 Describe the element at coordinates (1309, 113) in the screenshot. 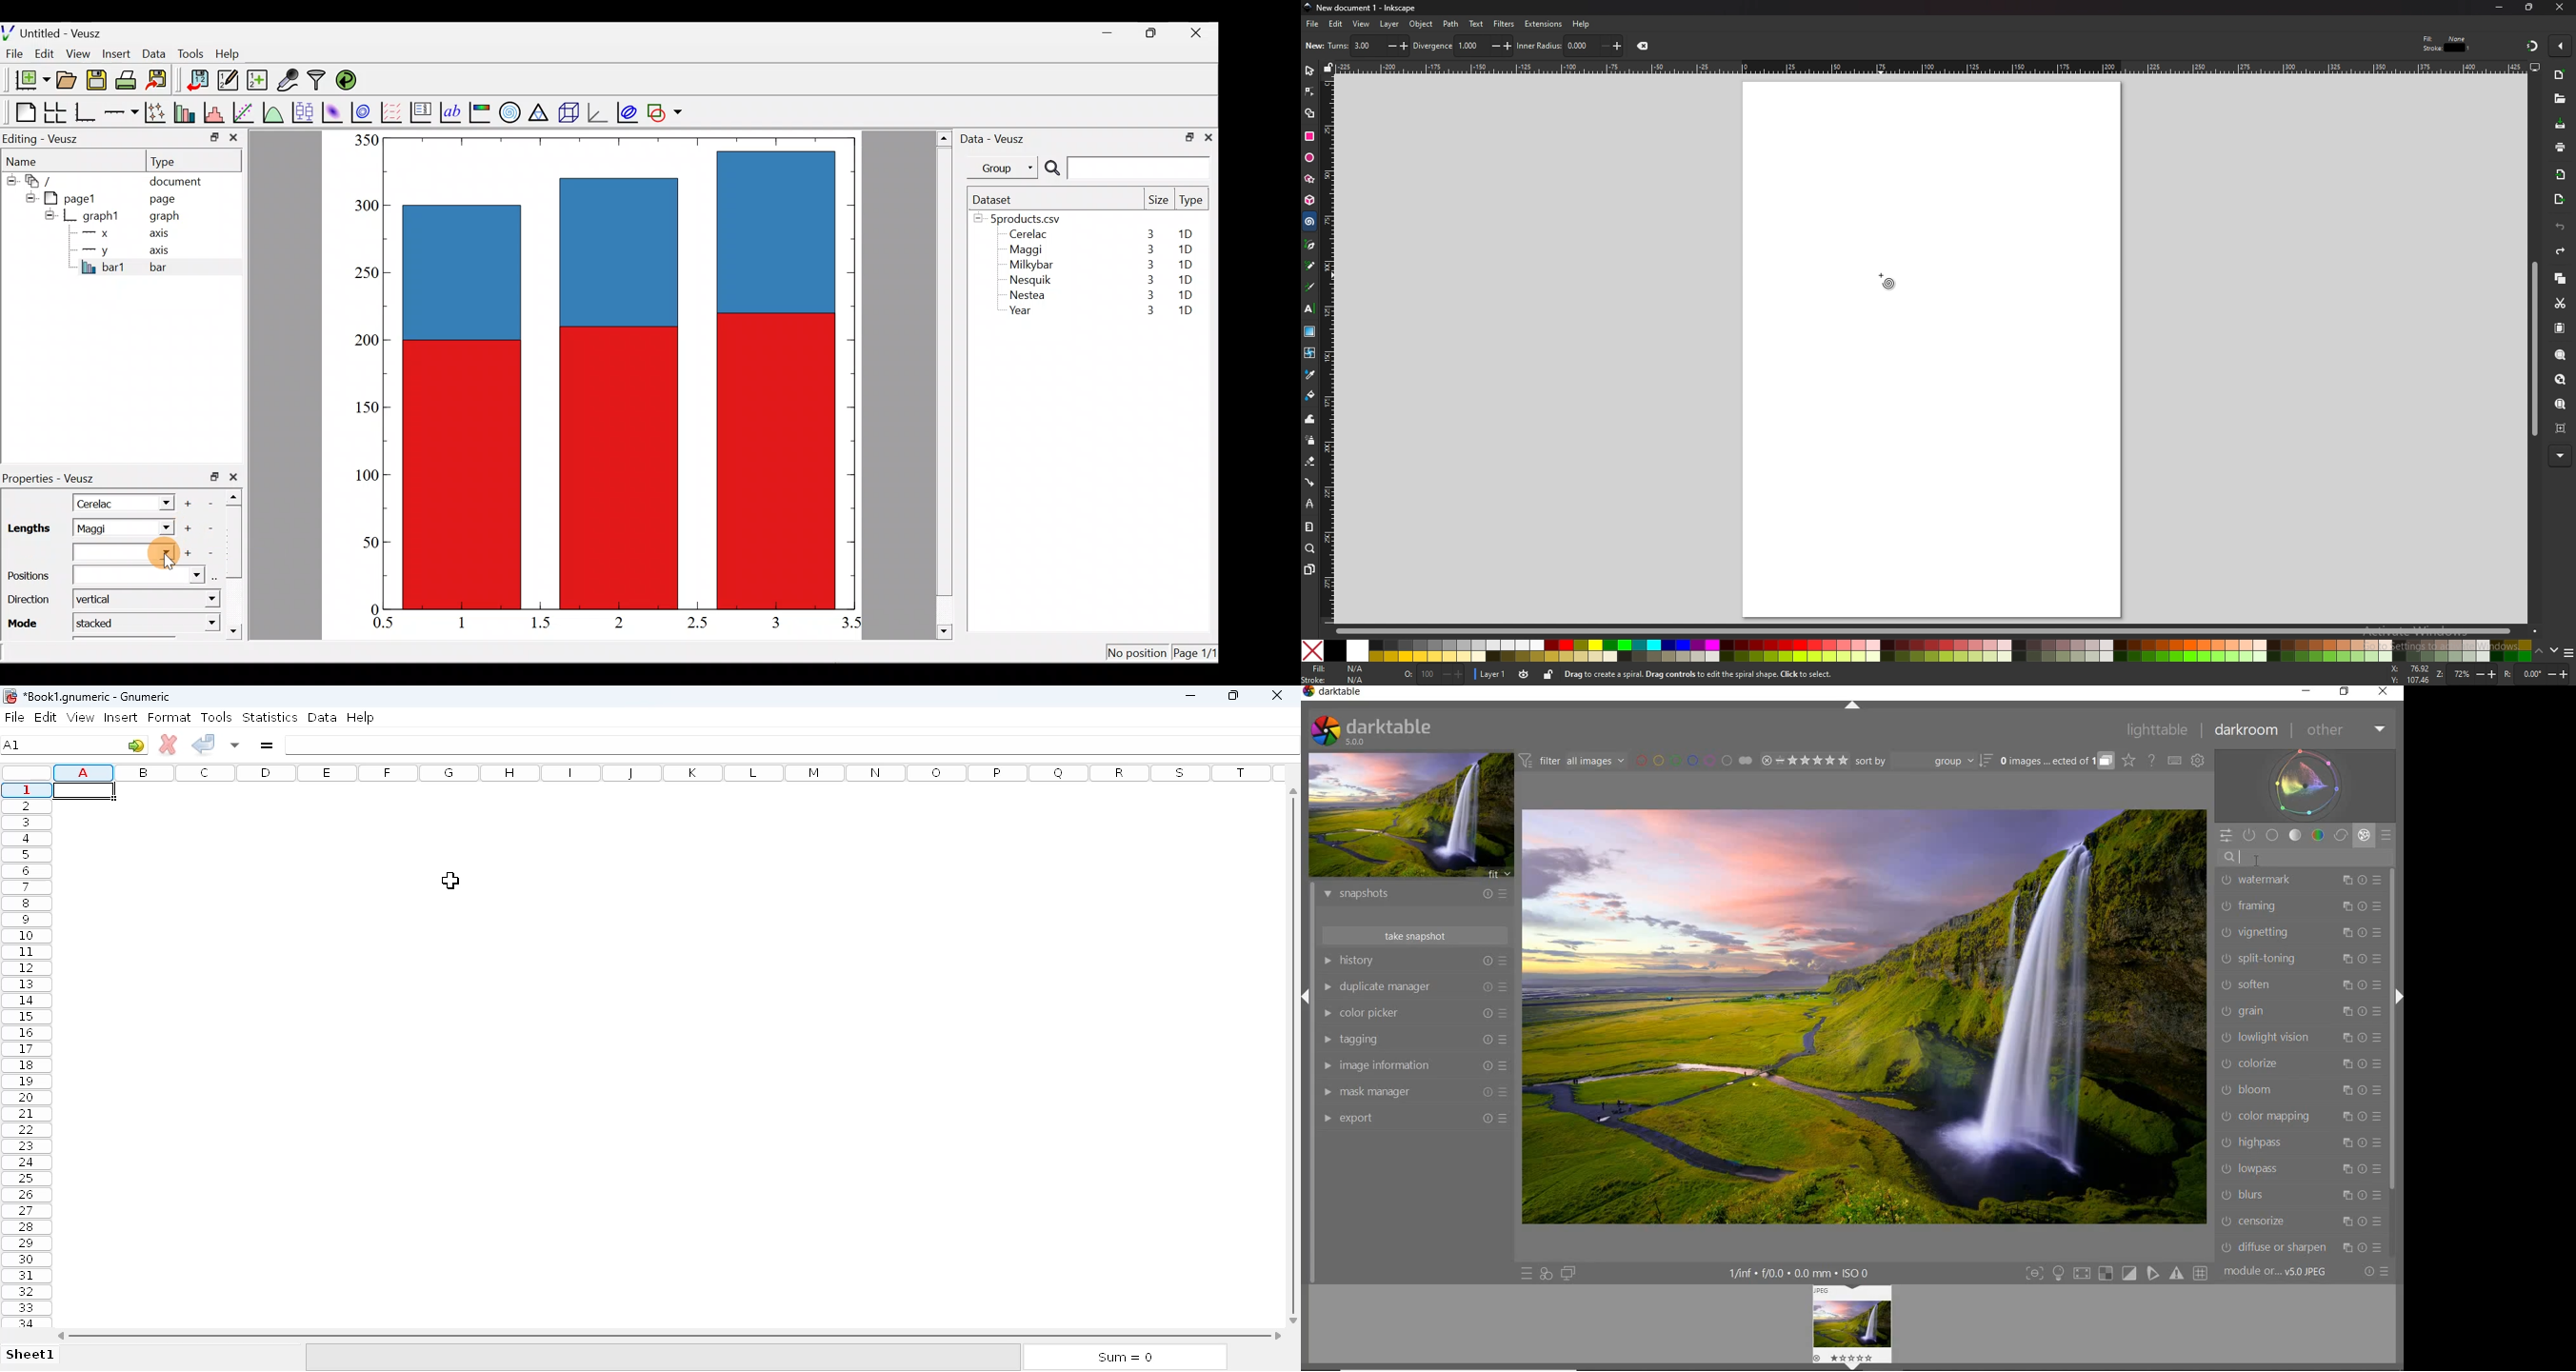

I see `shape builder` at that location.